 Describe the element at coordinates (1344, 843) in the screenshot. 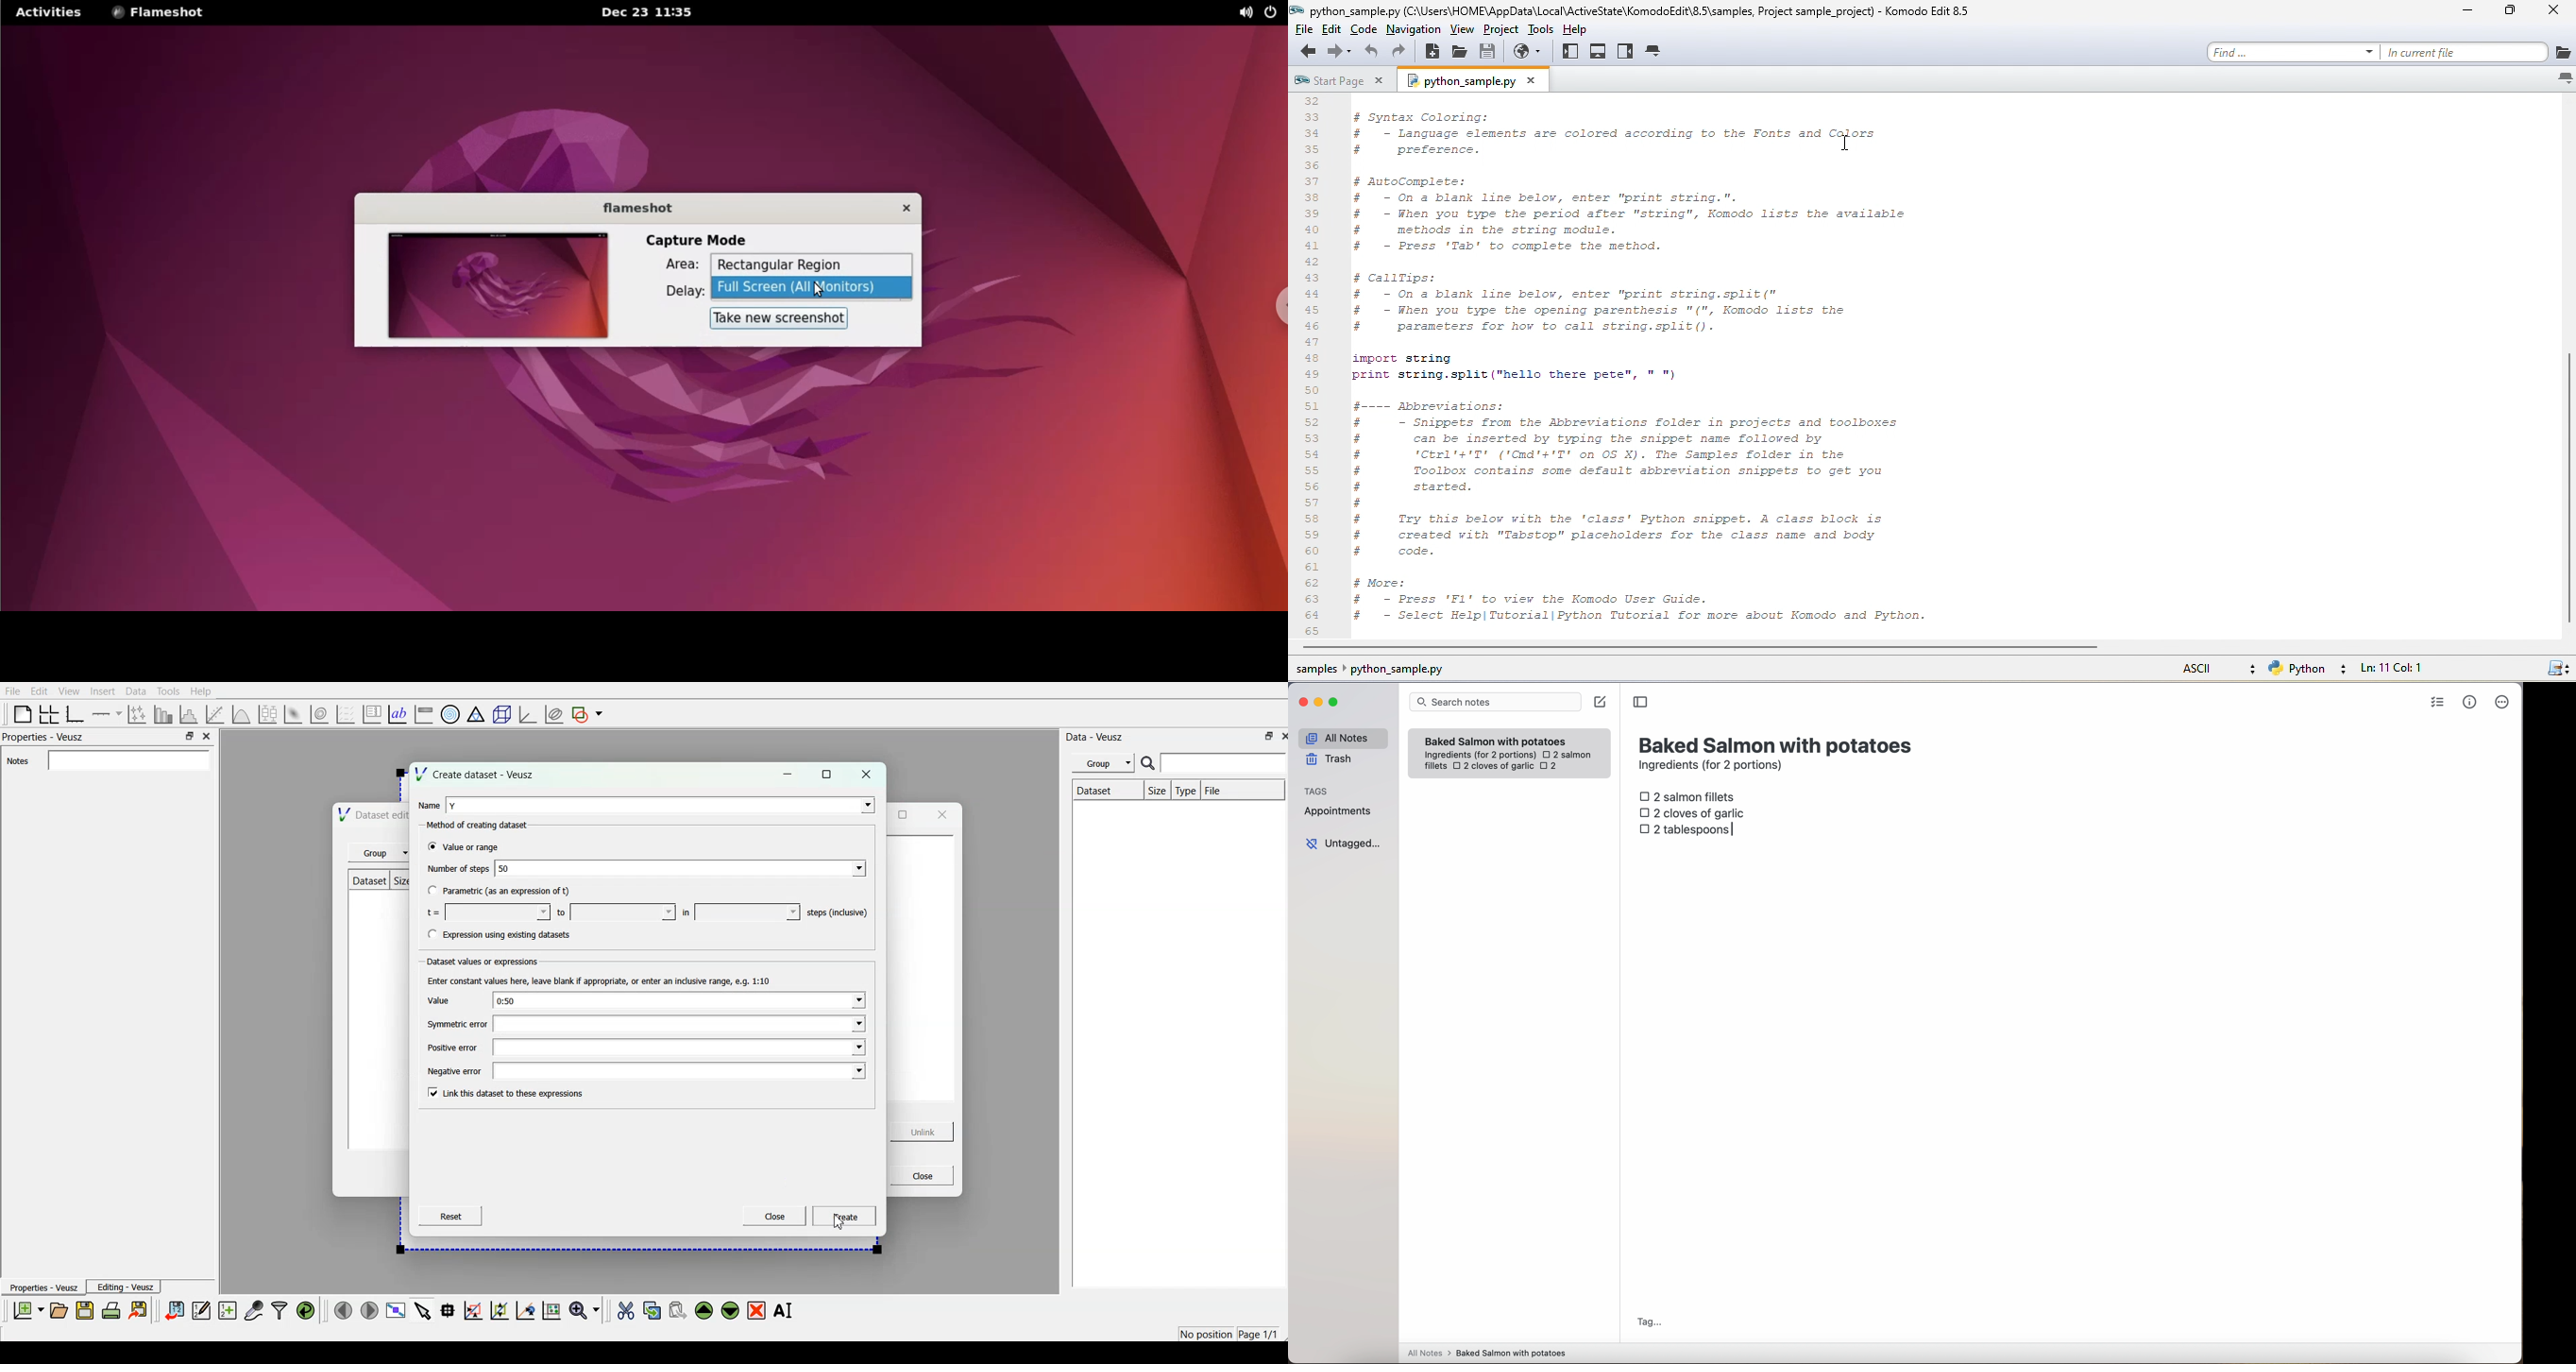

I see `untagged` at that location.